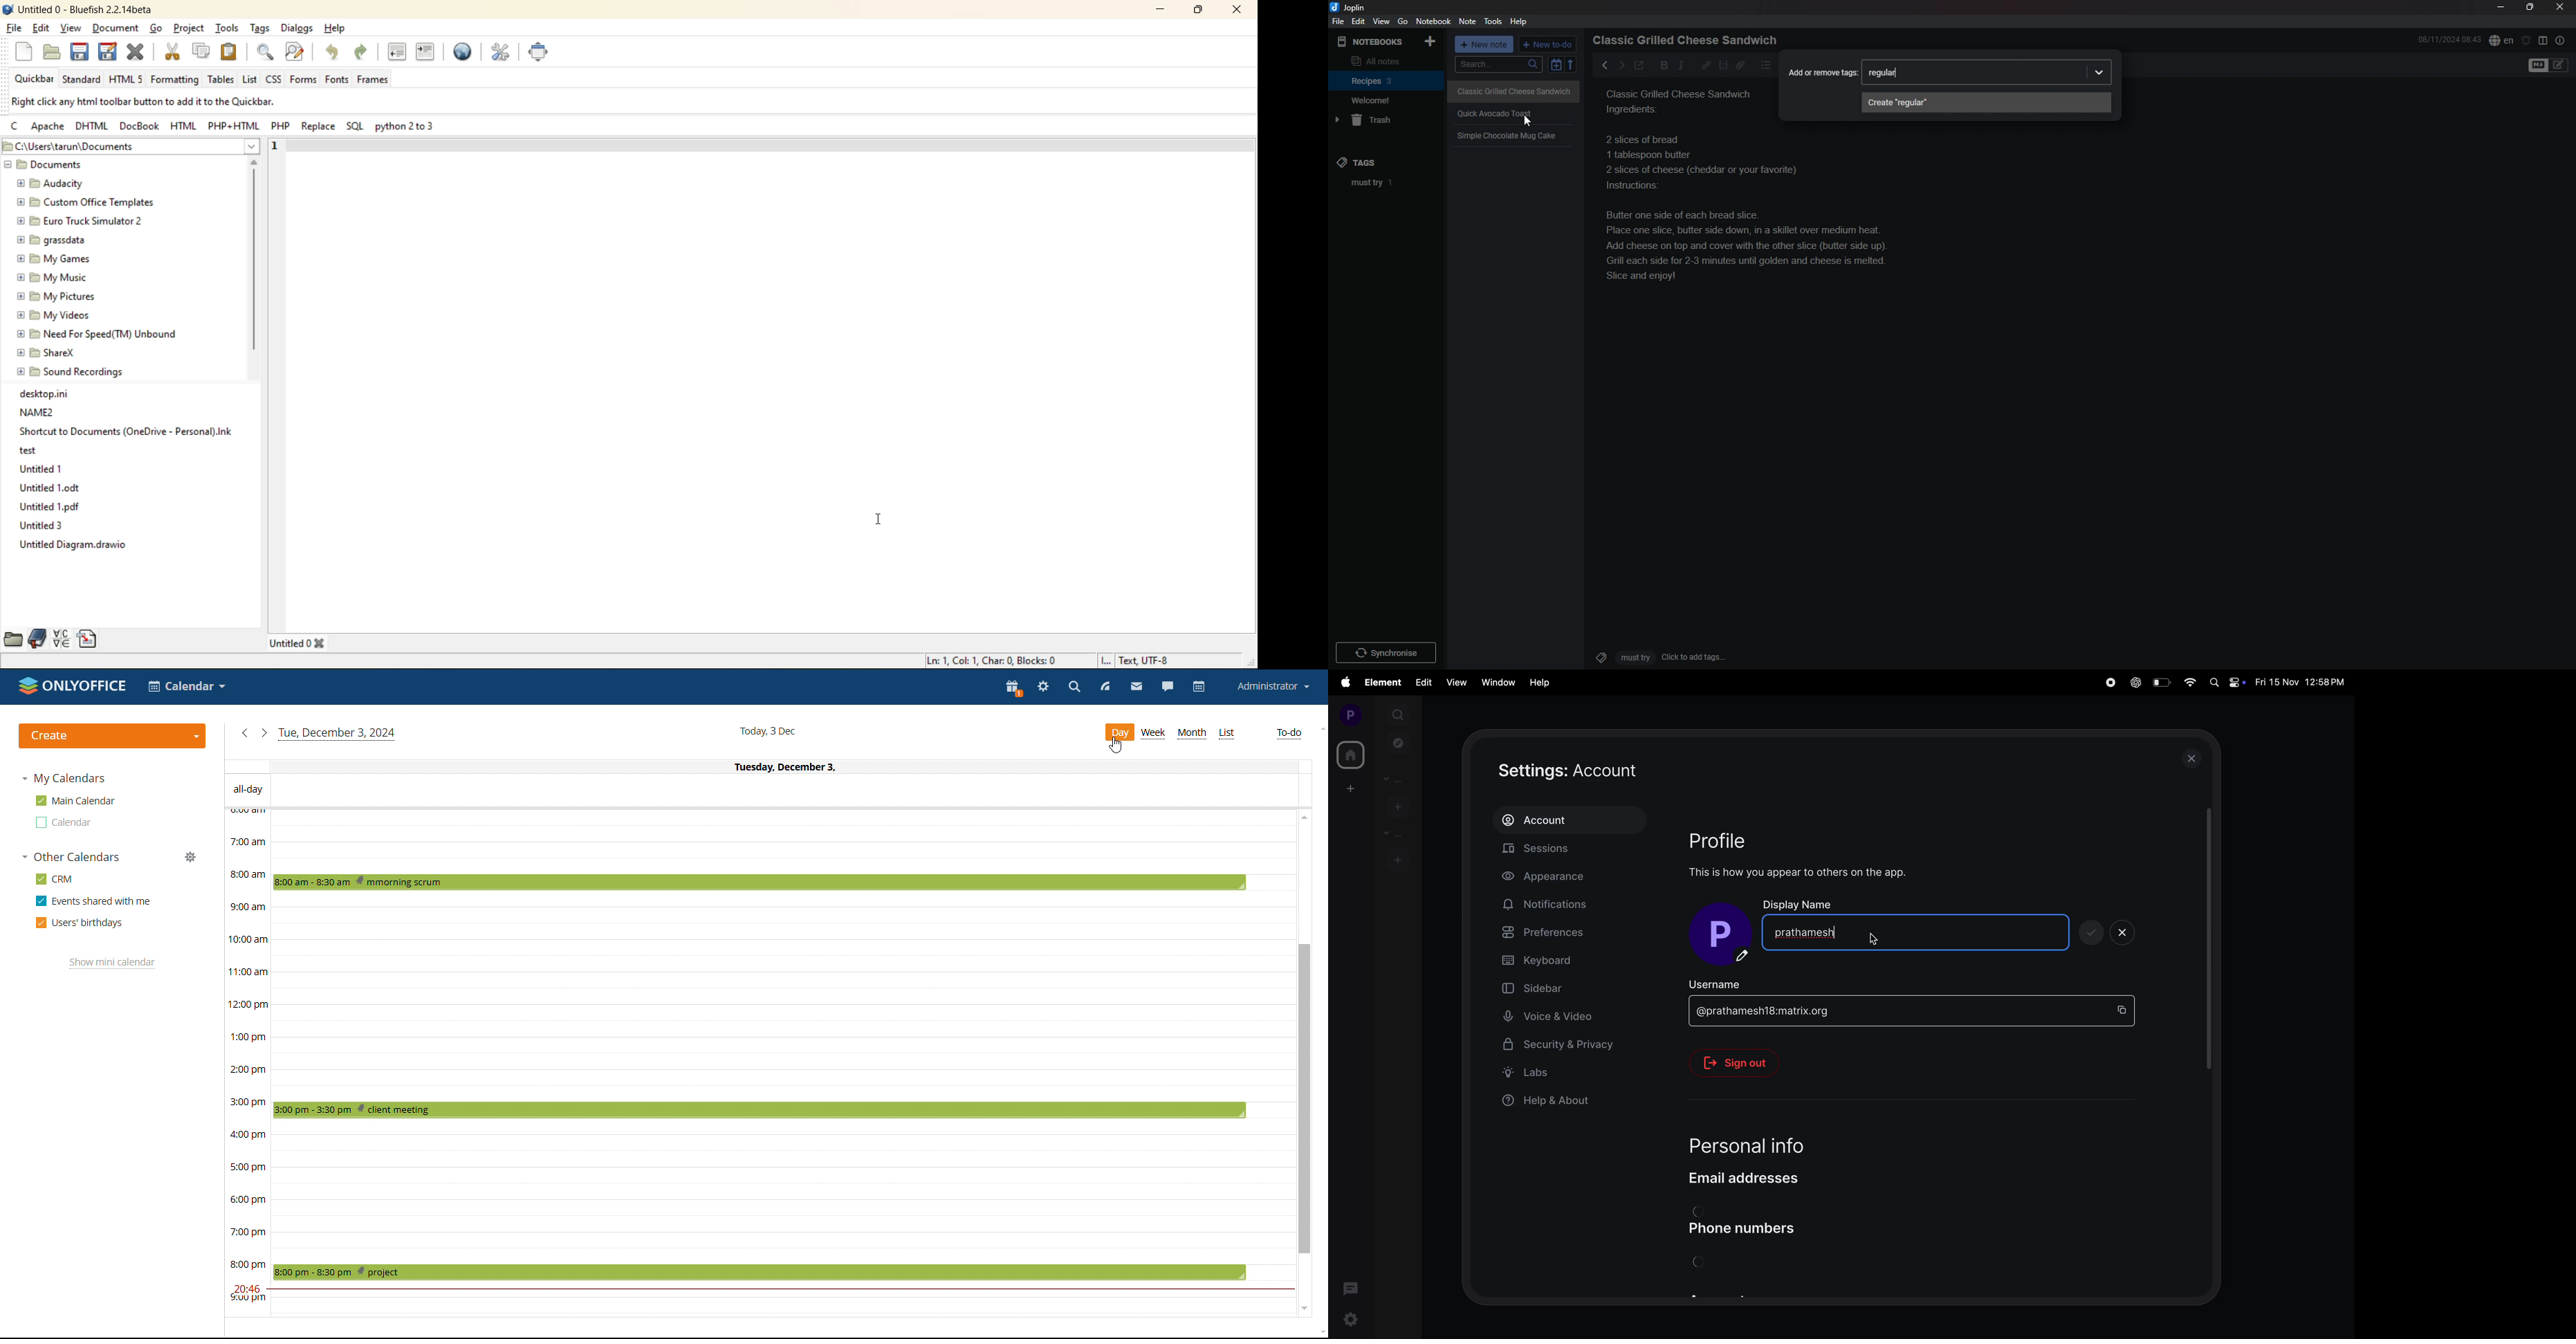 The image size is (2576, 1344). What do you see at coordinates (81, 166) in the screenshot?
I see `documents` at bounding box center [81, 166].